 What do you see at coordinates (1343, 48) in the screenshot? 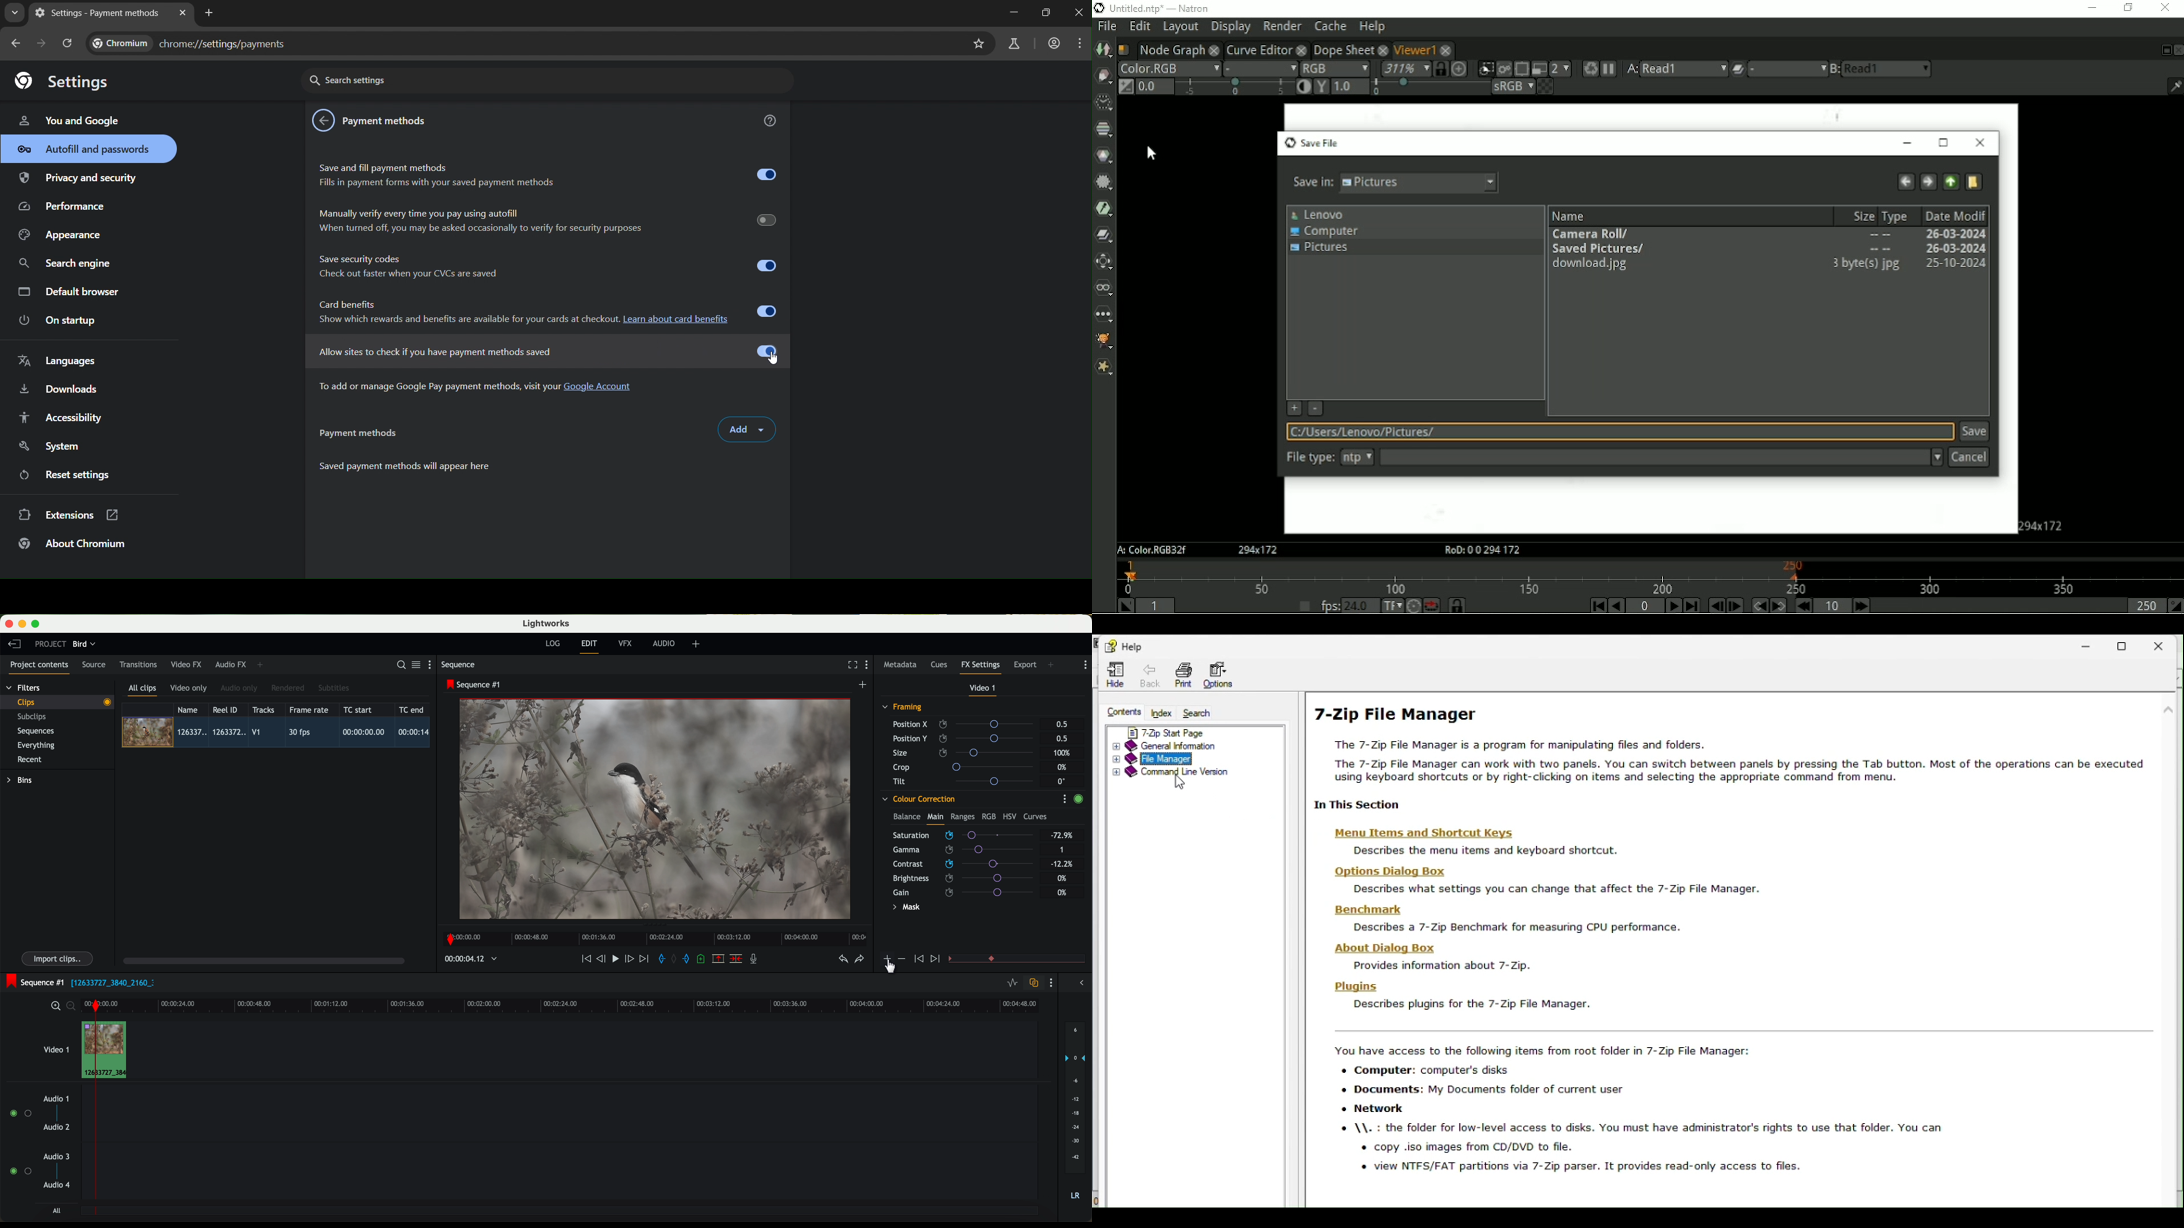
I see `Dope Sheet` at bounding box center [1343, 48].